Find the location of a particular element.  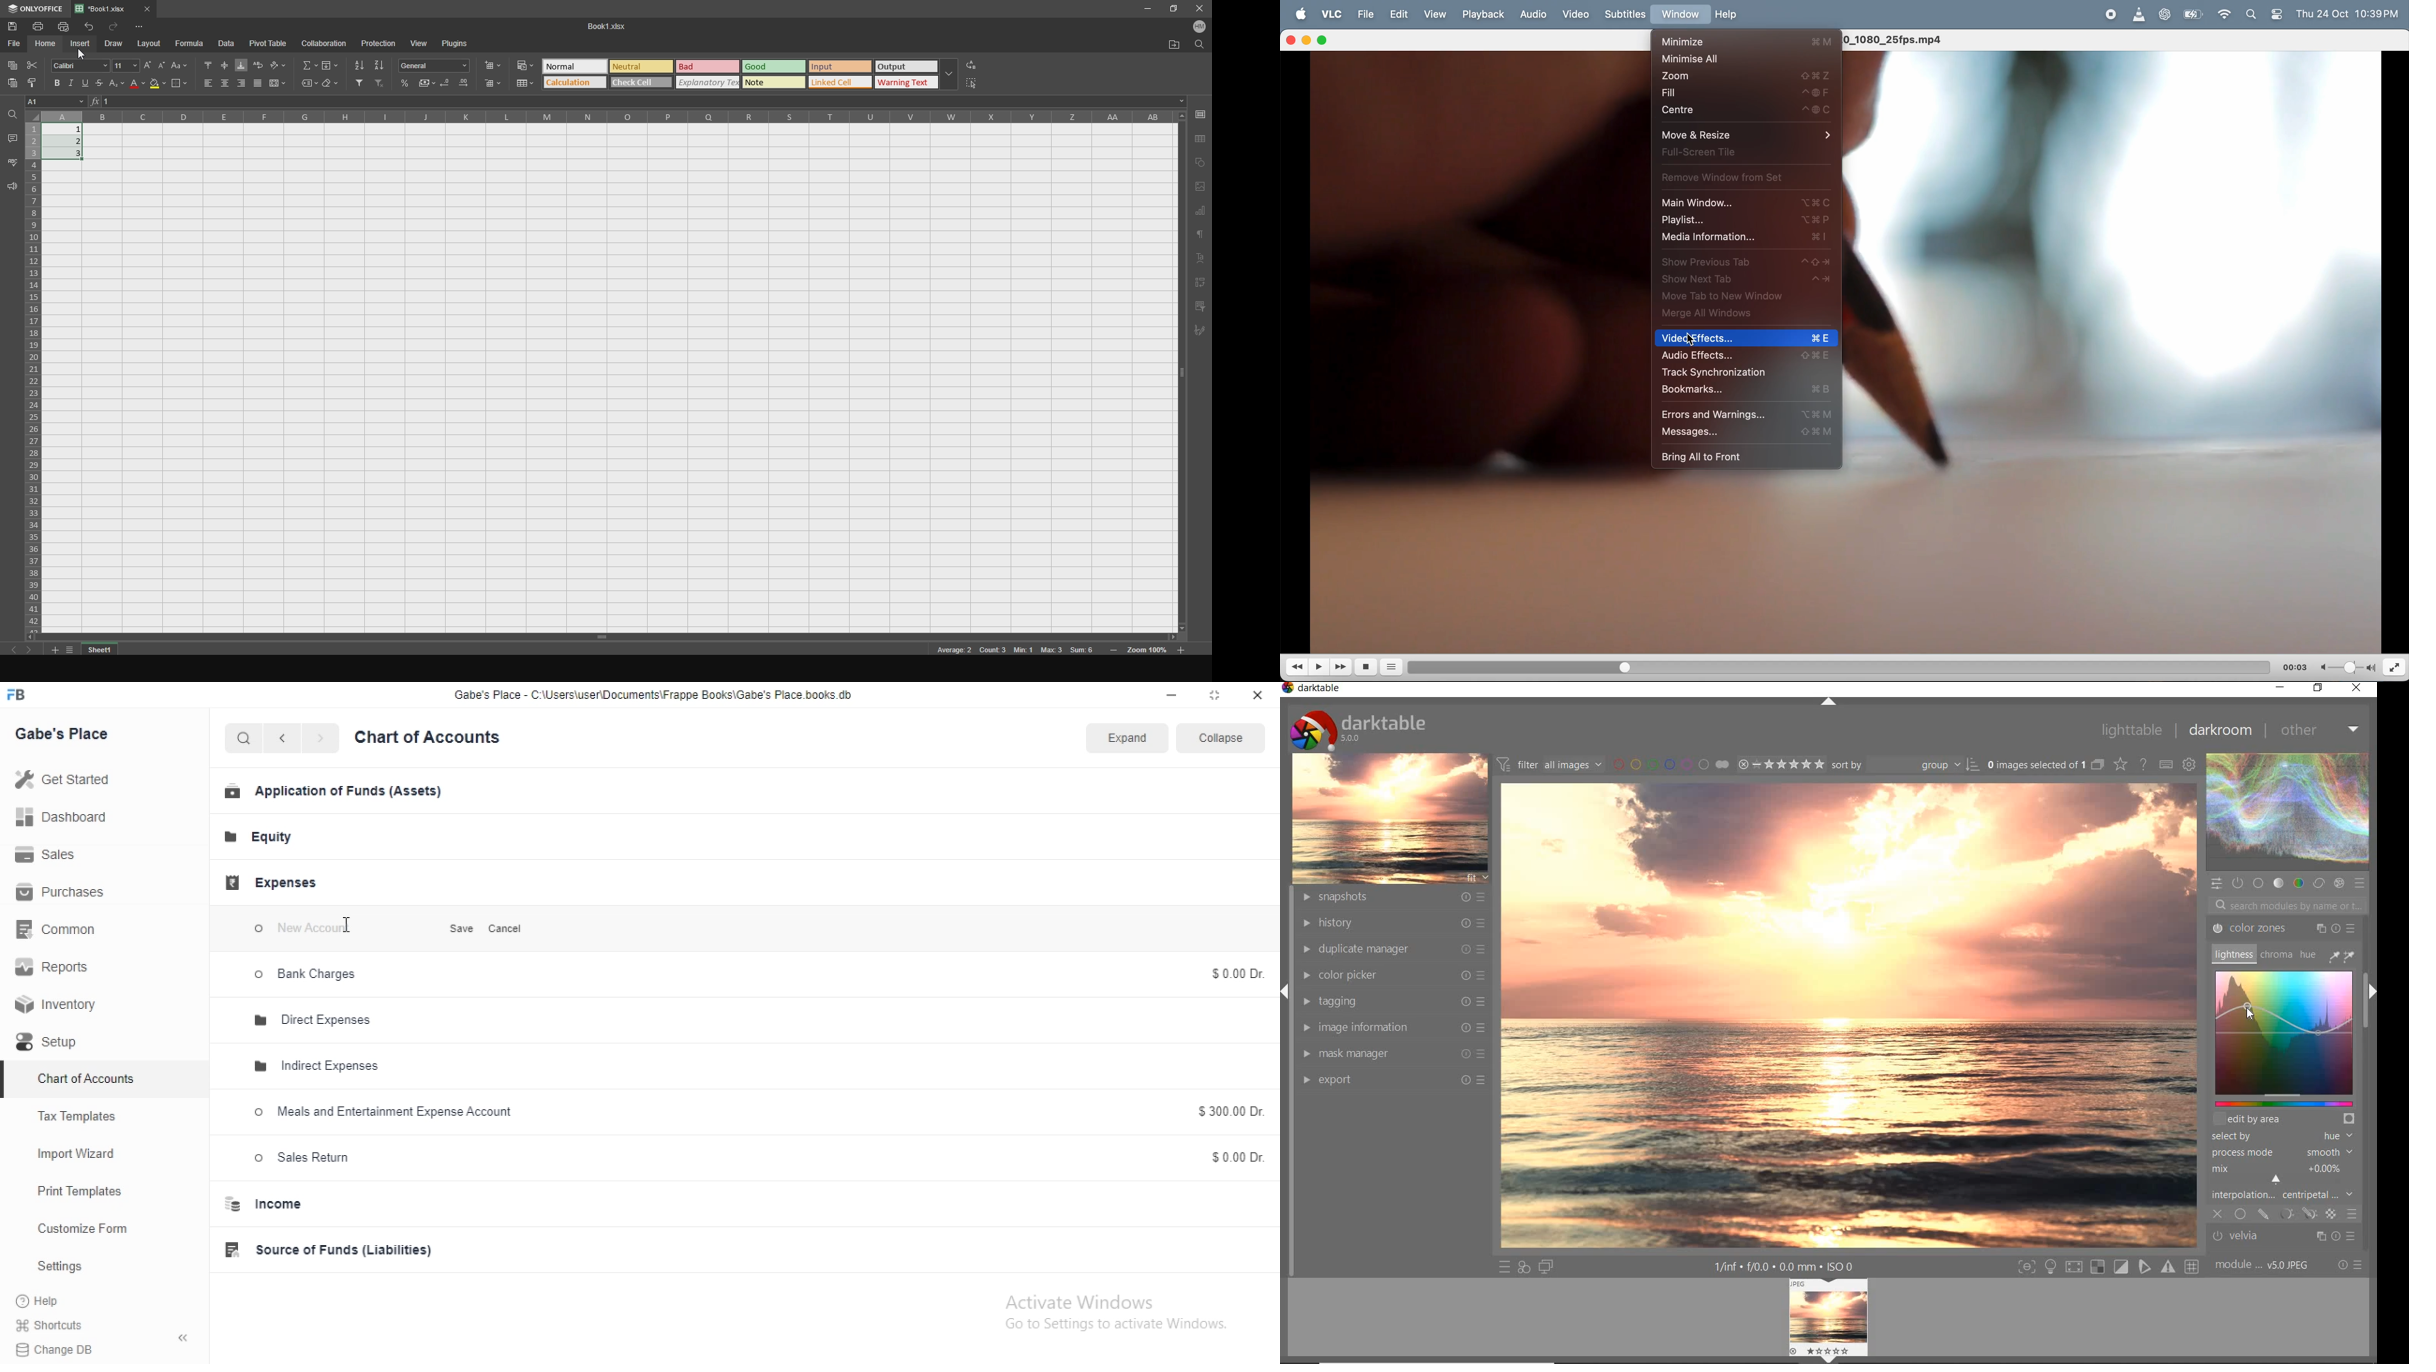

protection is located at coordinates (378, 43).